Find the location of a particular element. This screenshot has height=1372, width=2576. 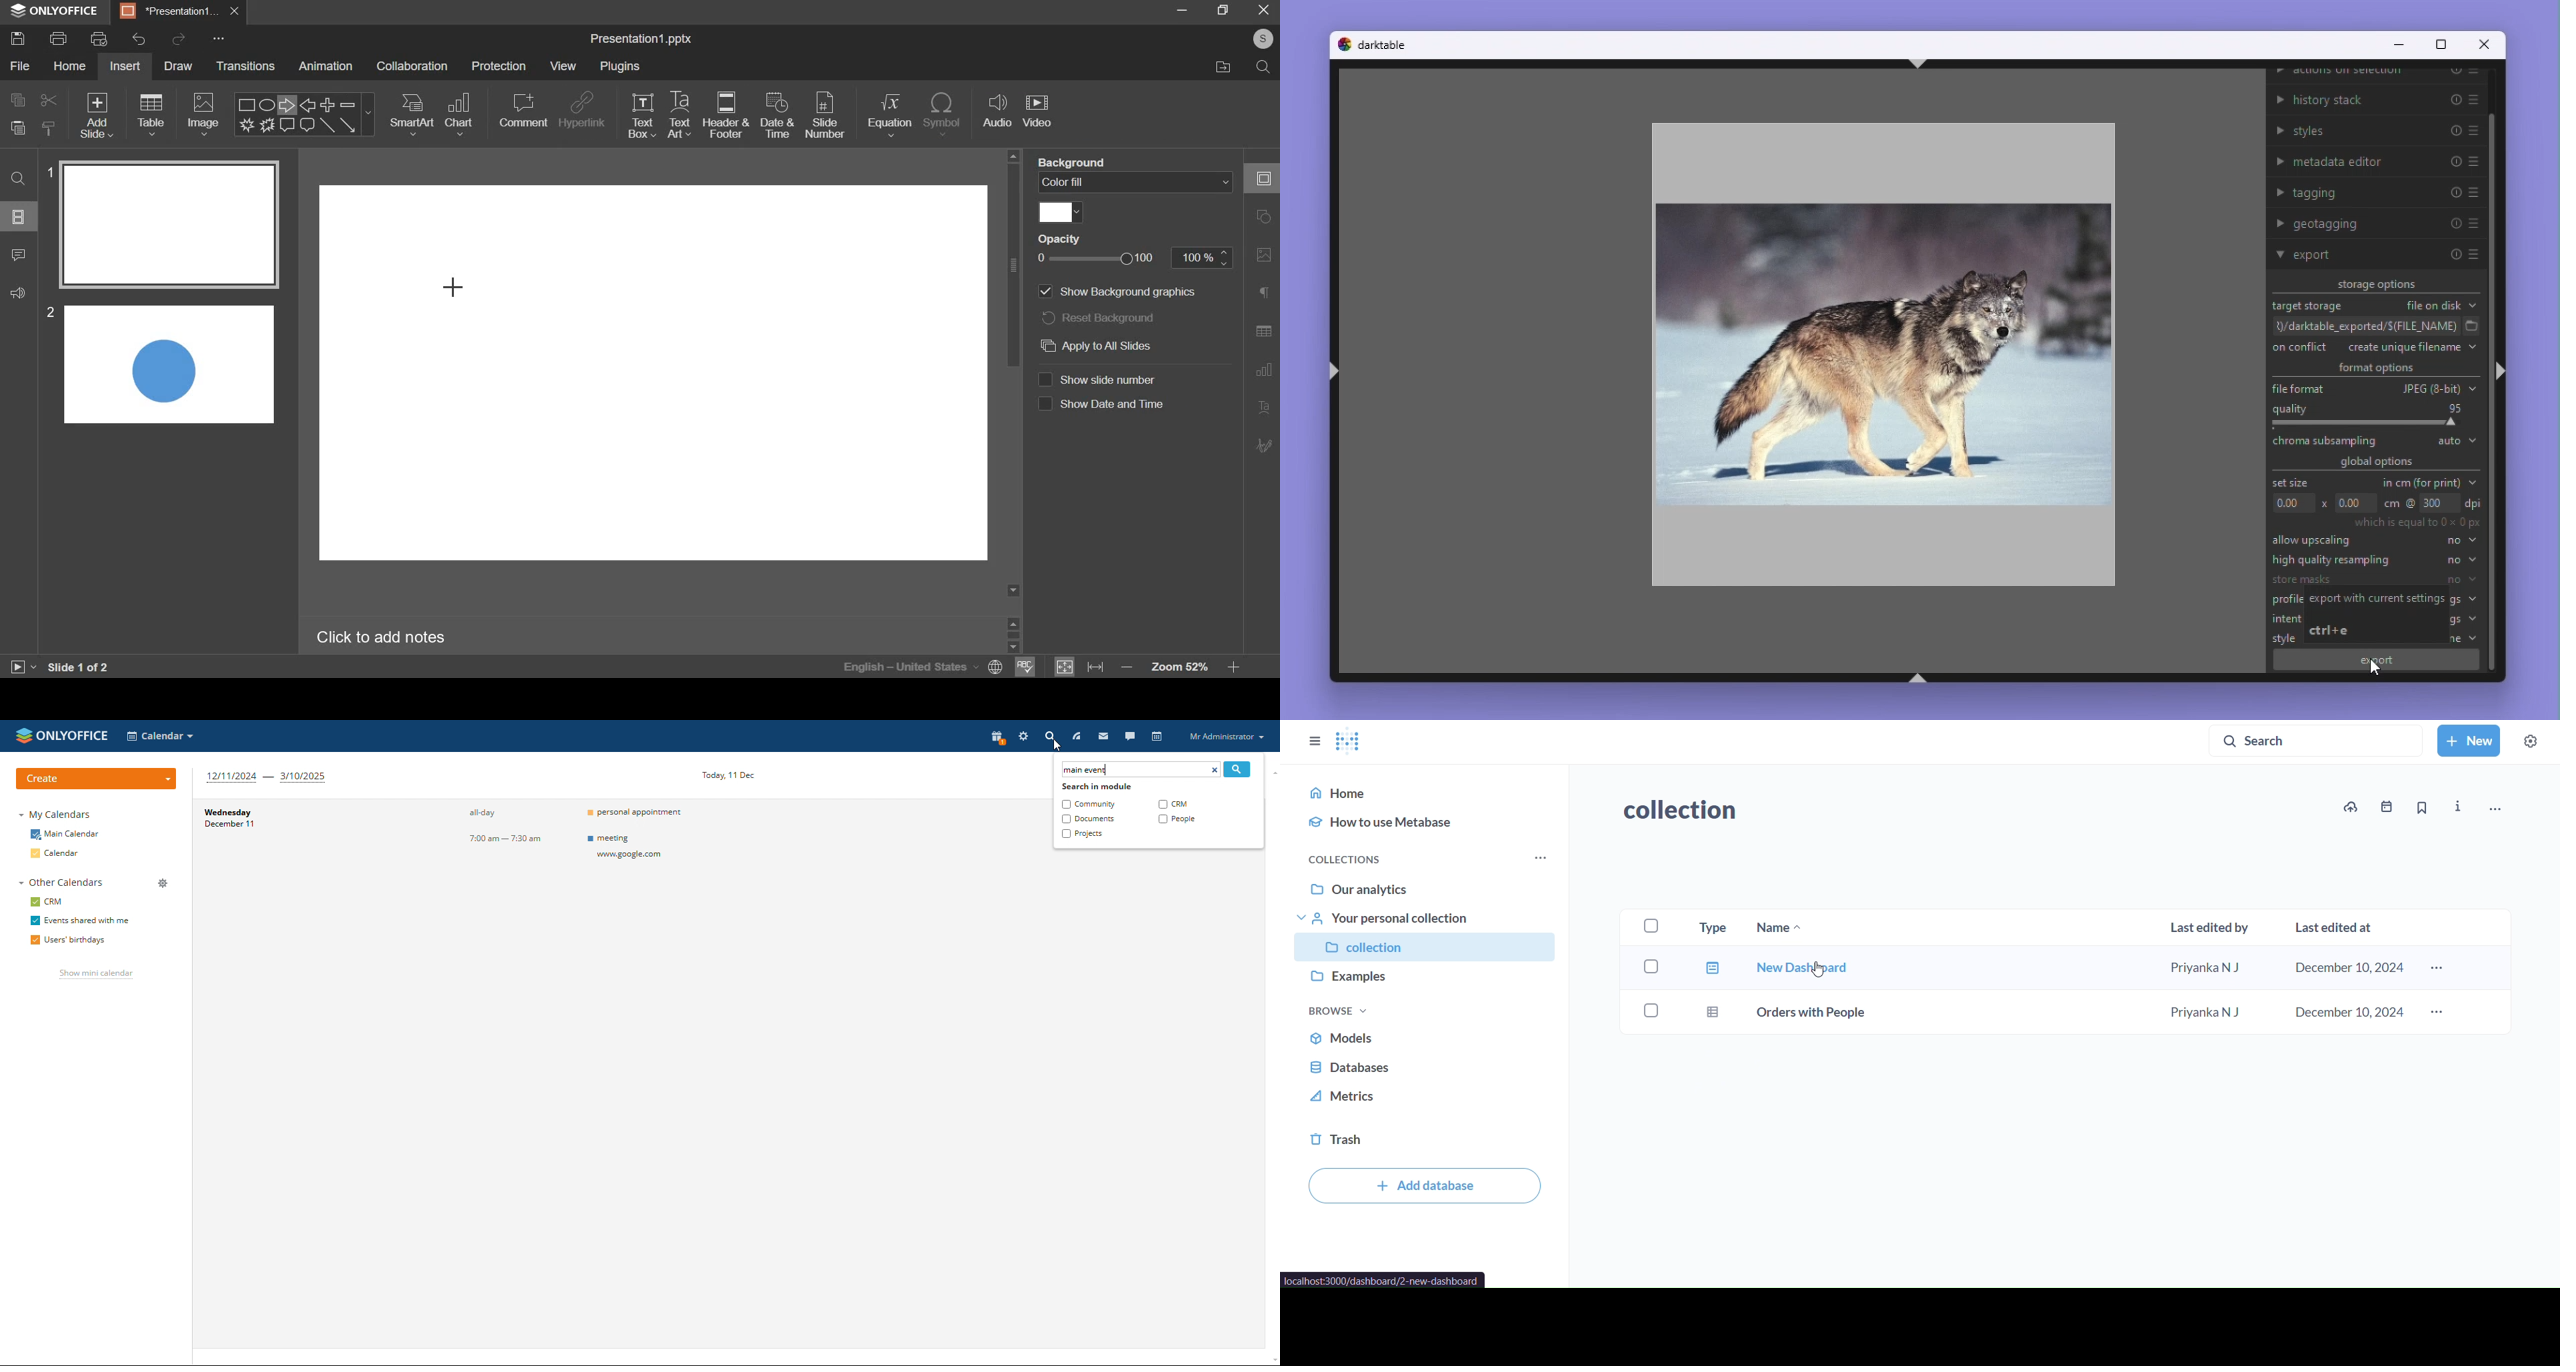

Right arrow is located at coordinates (287, 105).